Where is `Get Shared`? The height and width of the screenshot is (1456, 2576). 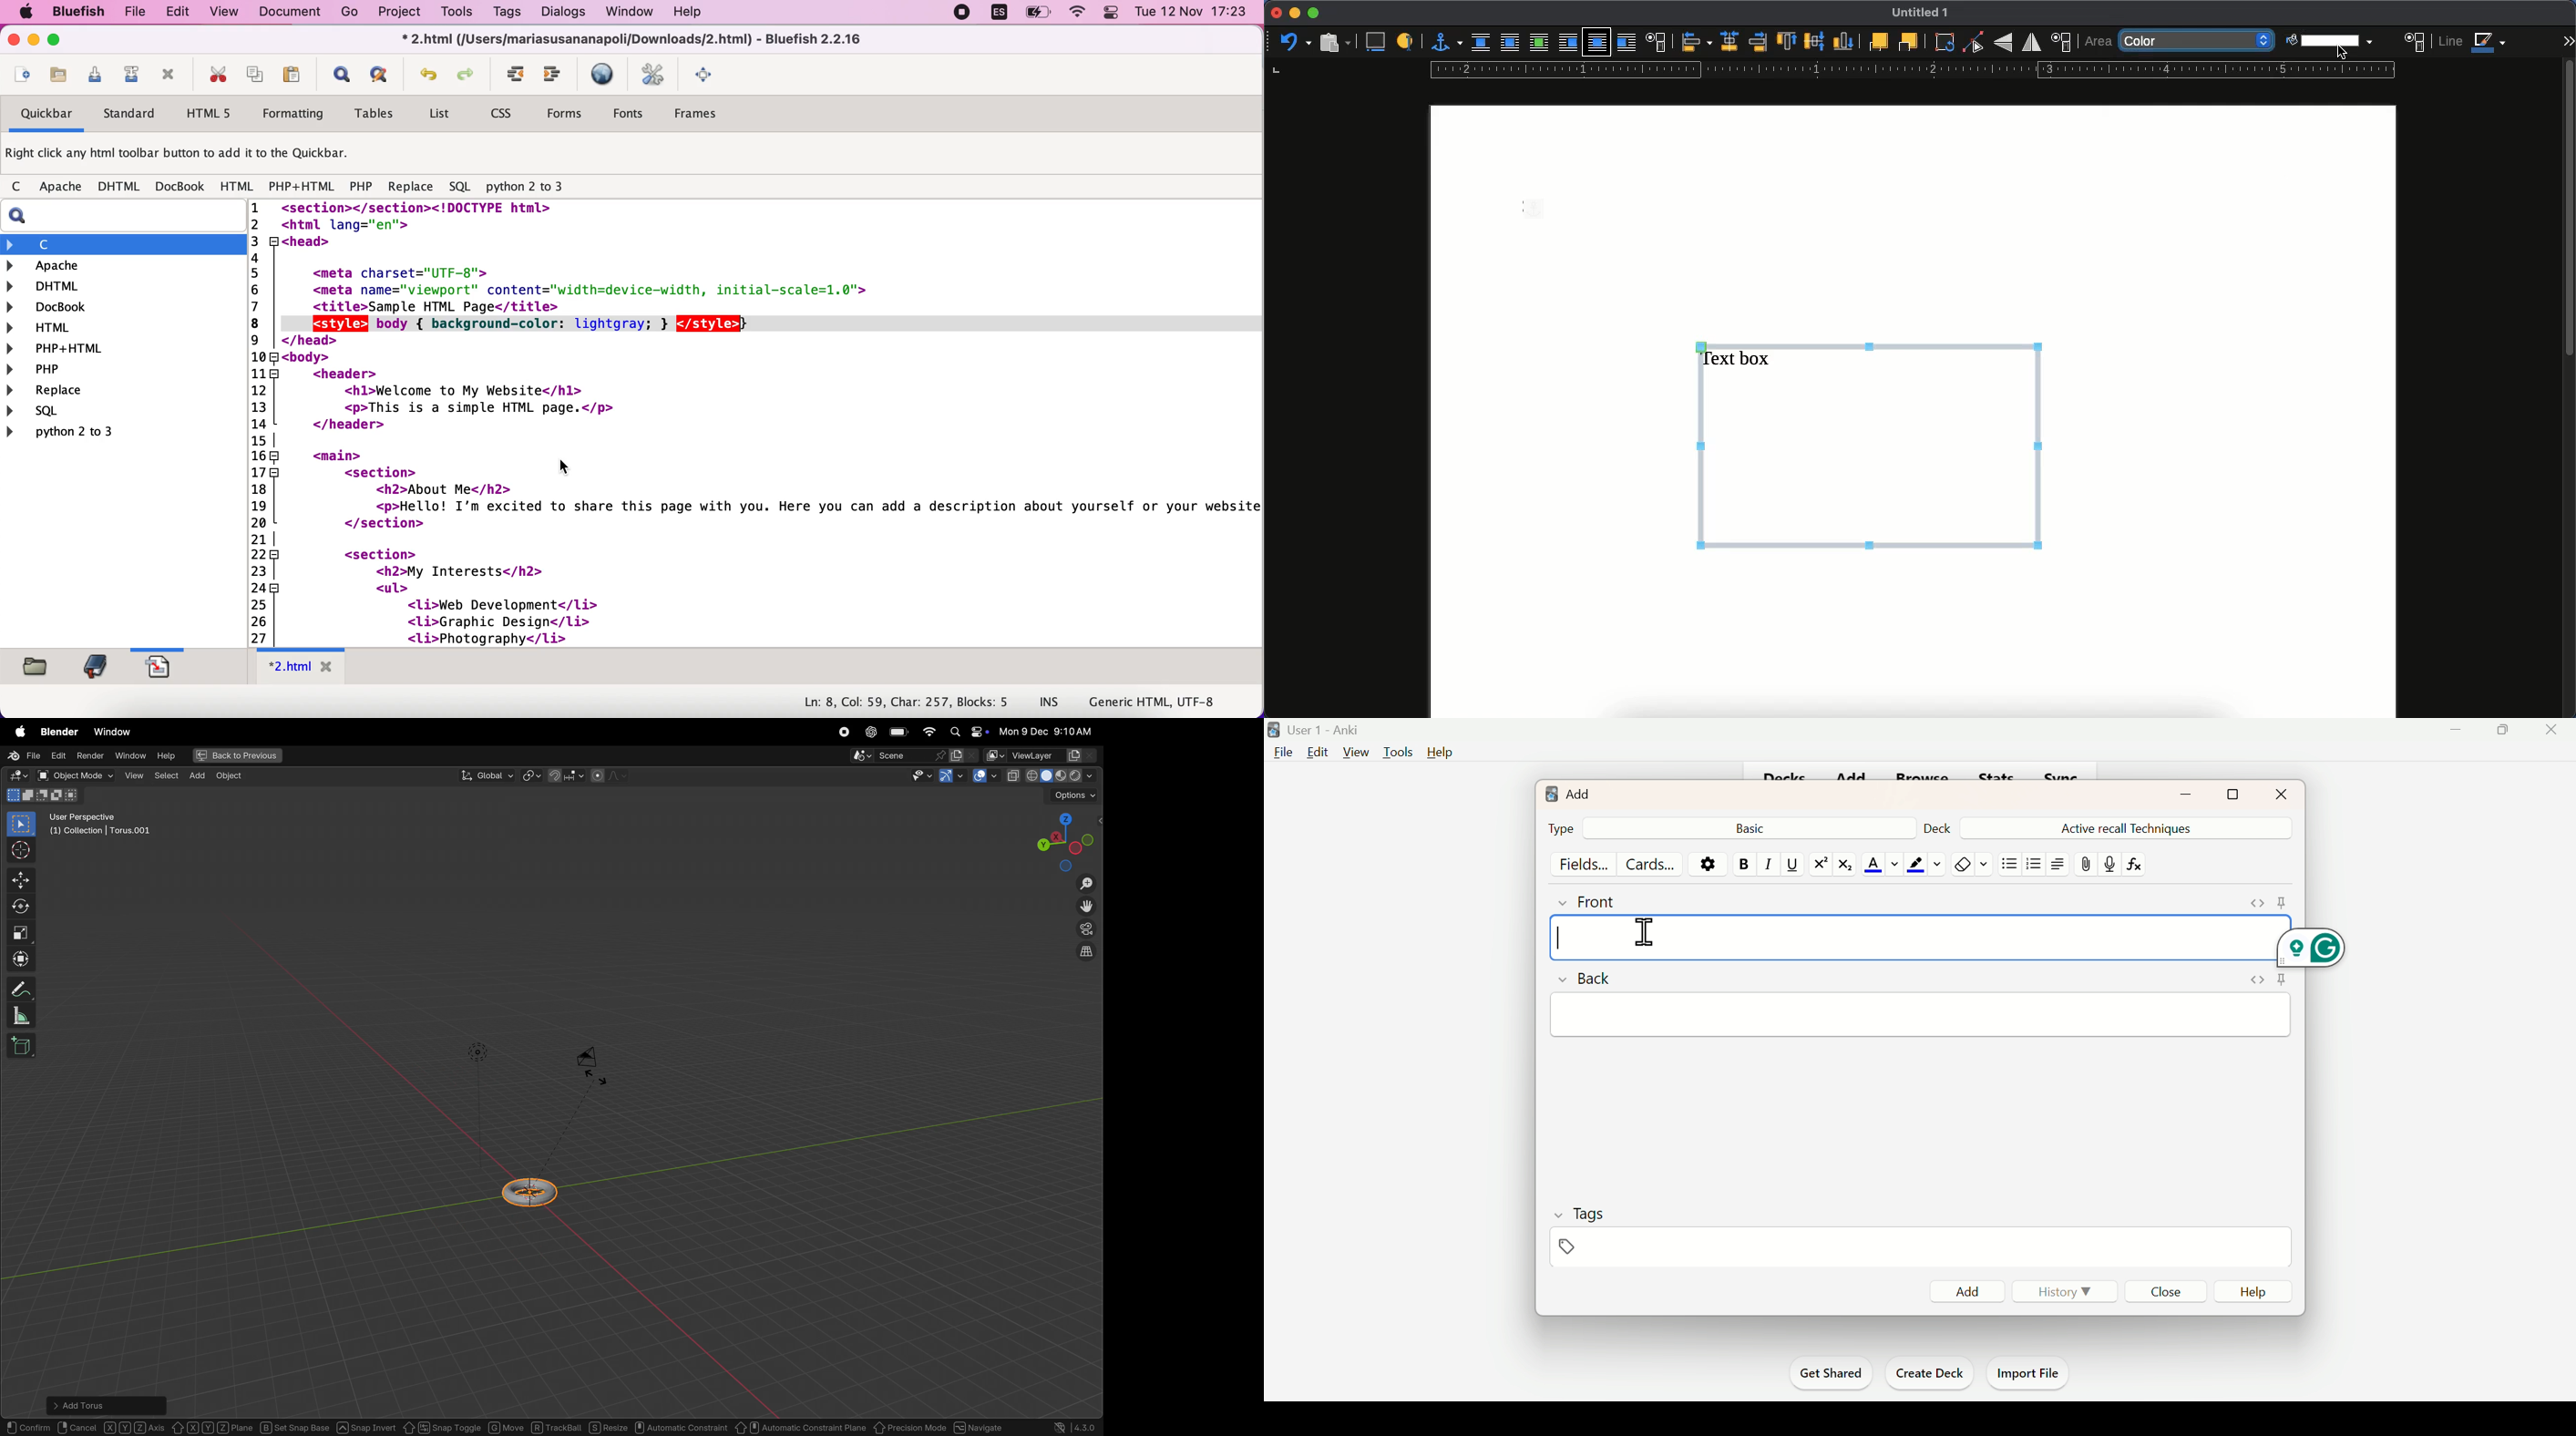 Get Shared is located at coordinates (1826, 1372).